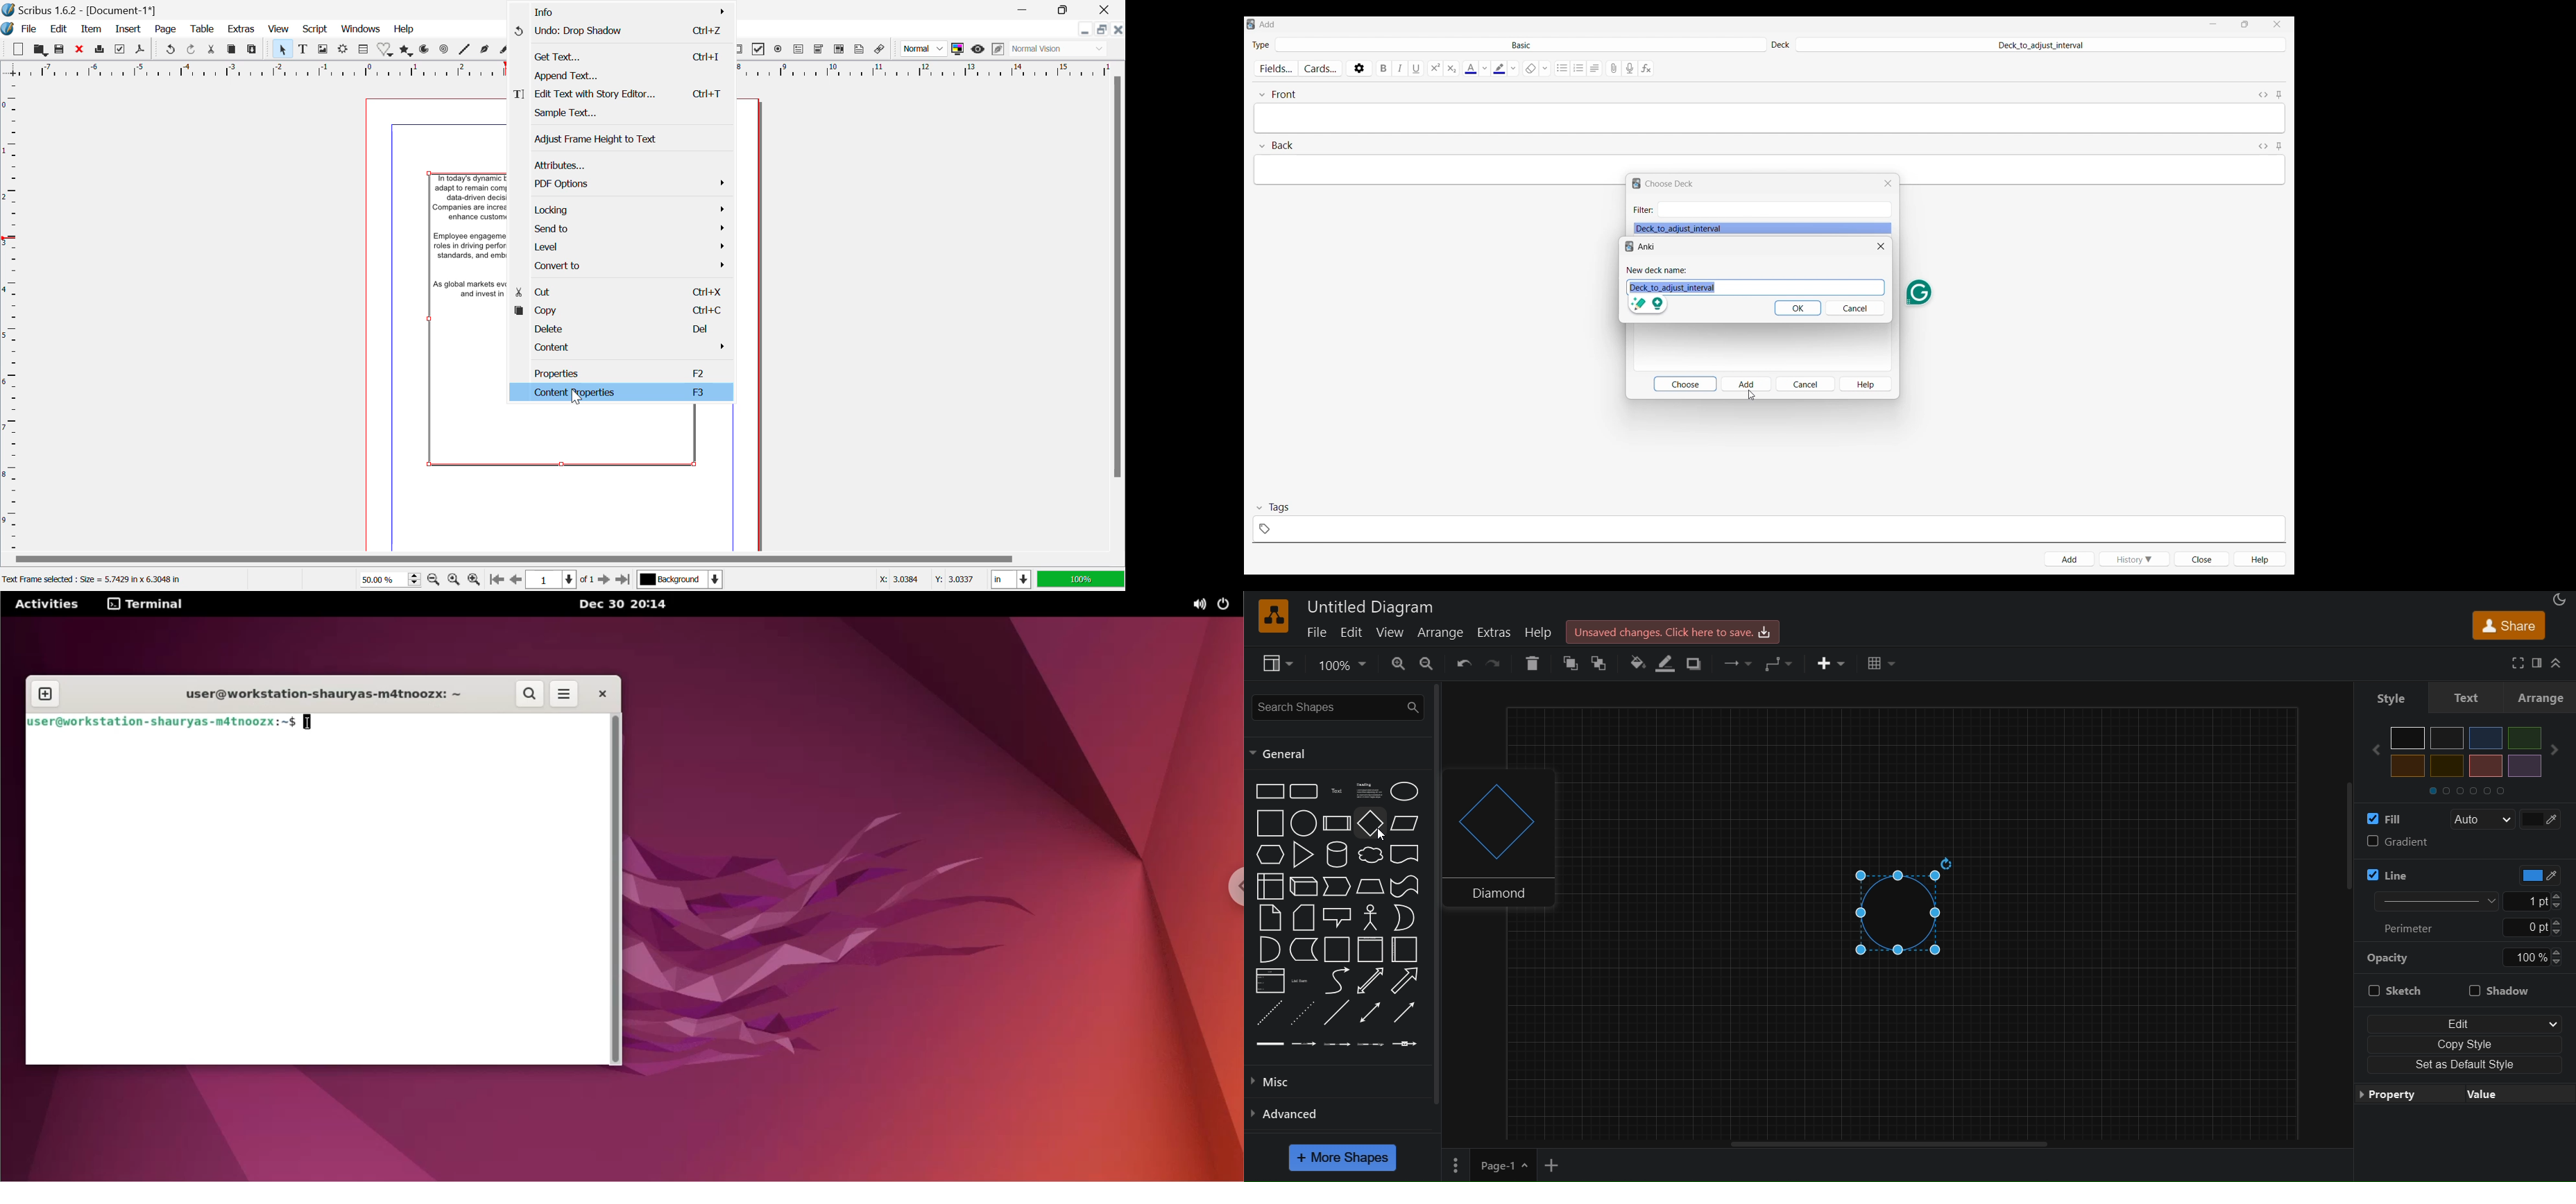 This screenshot has width=2576, height=1204. Describe the element at coordinates (1888, 183) in the screenshot. I see `Close window` at that location.